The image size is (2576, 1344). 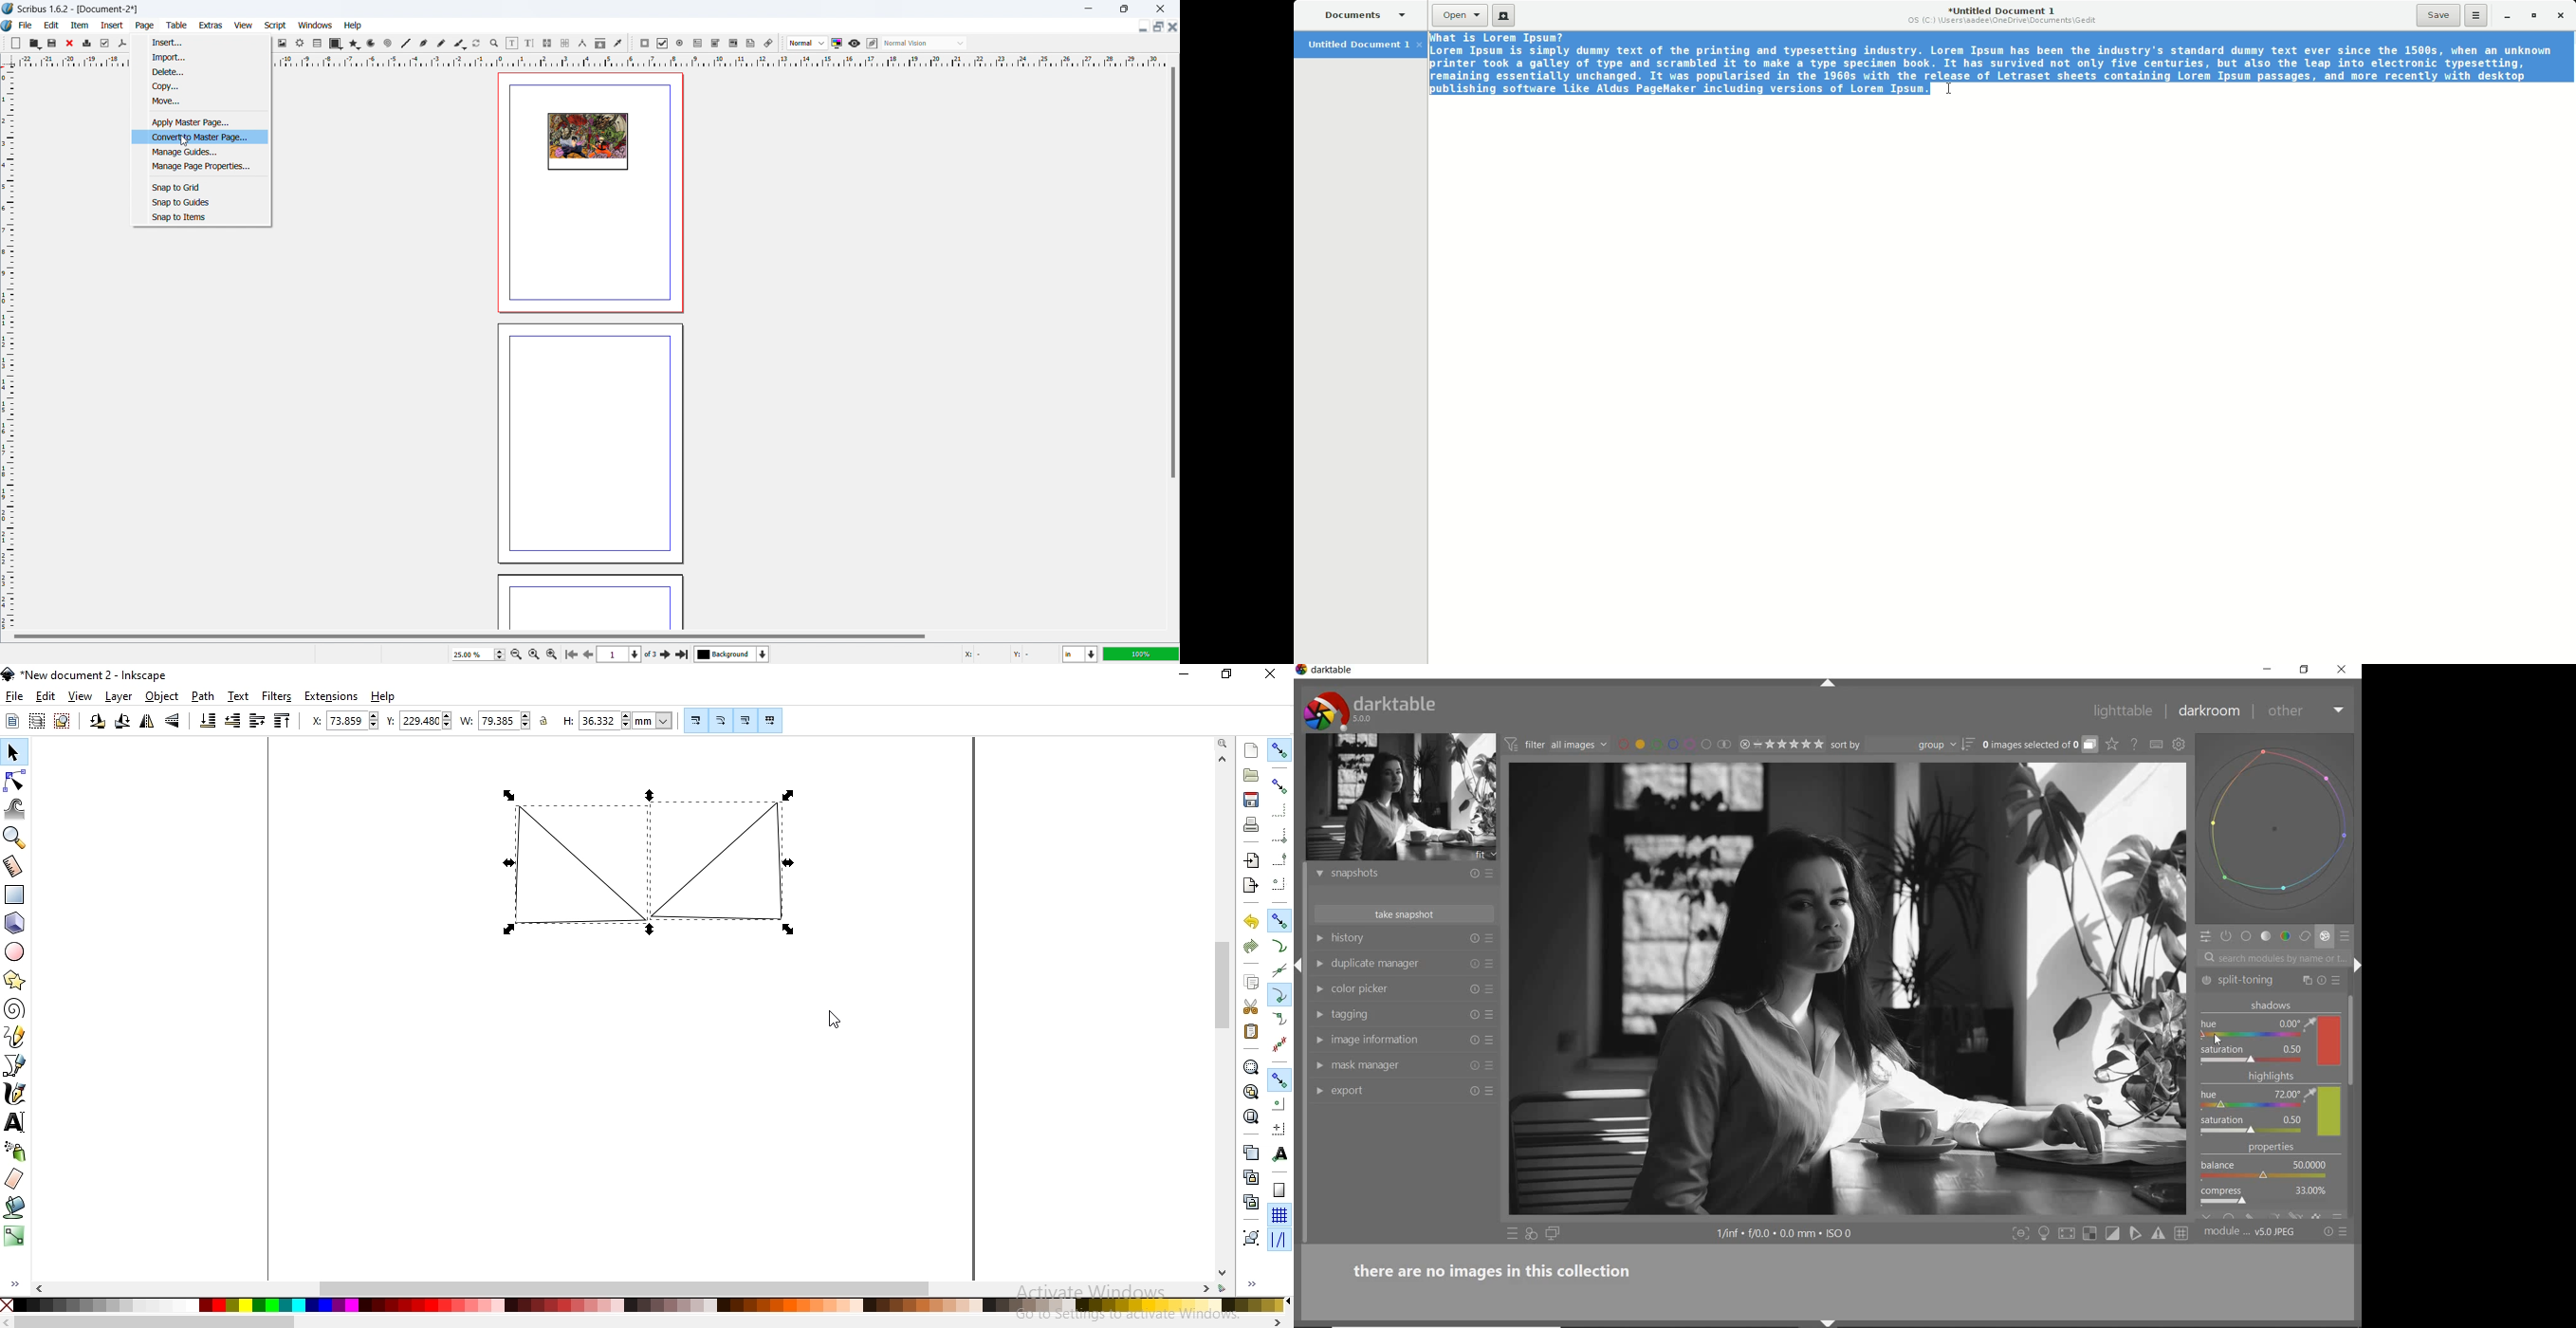 What do you see at coordinates (1674, 744) in the screenshot?
I see `filter by images color label` at bounding box center [1674, 744].